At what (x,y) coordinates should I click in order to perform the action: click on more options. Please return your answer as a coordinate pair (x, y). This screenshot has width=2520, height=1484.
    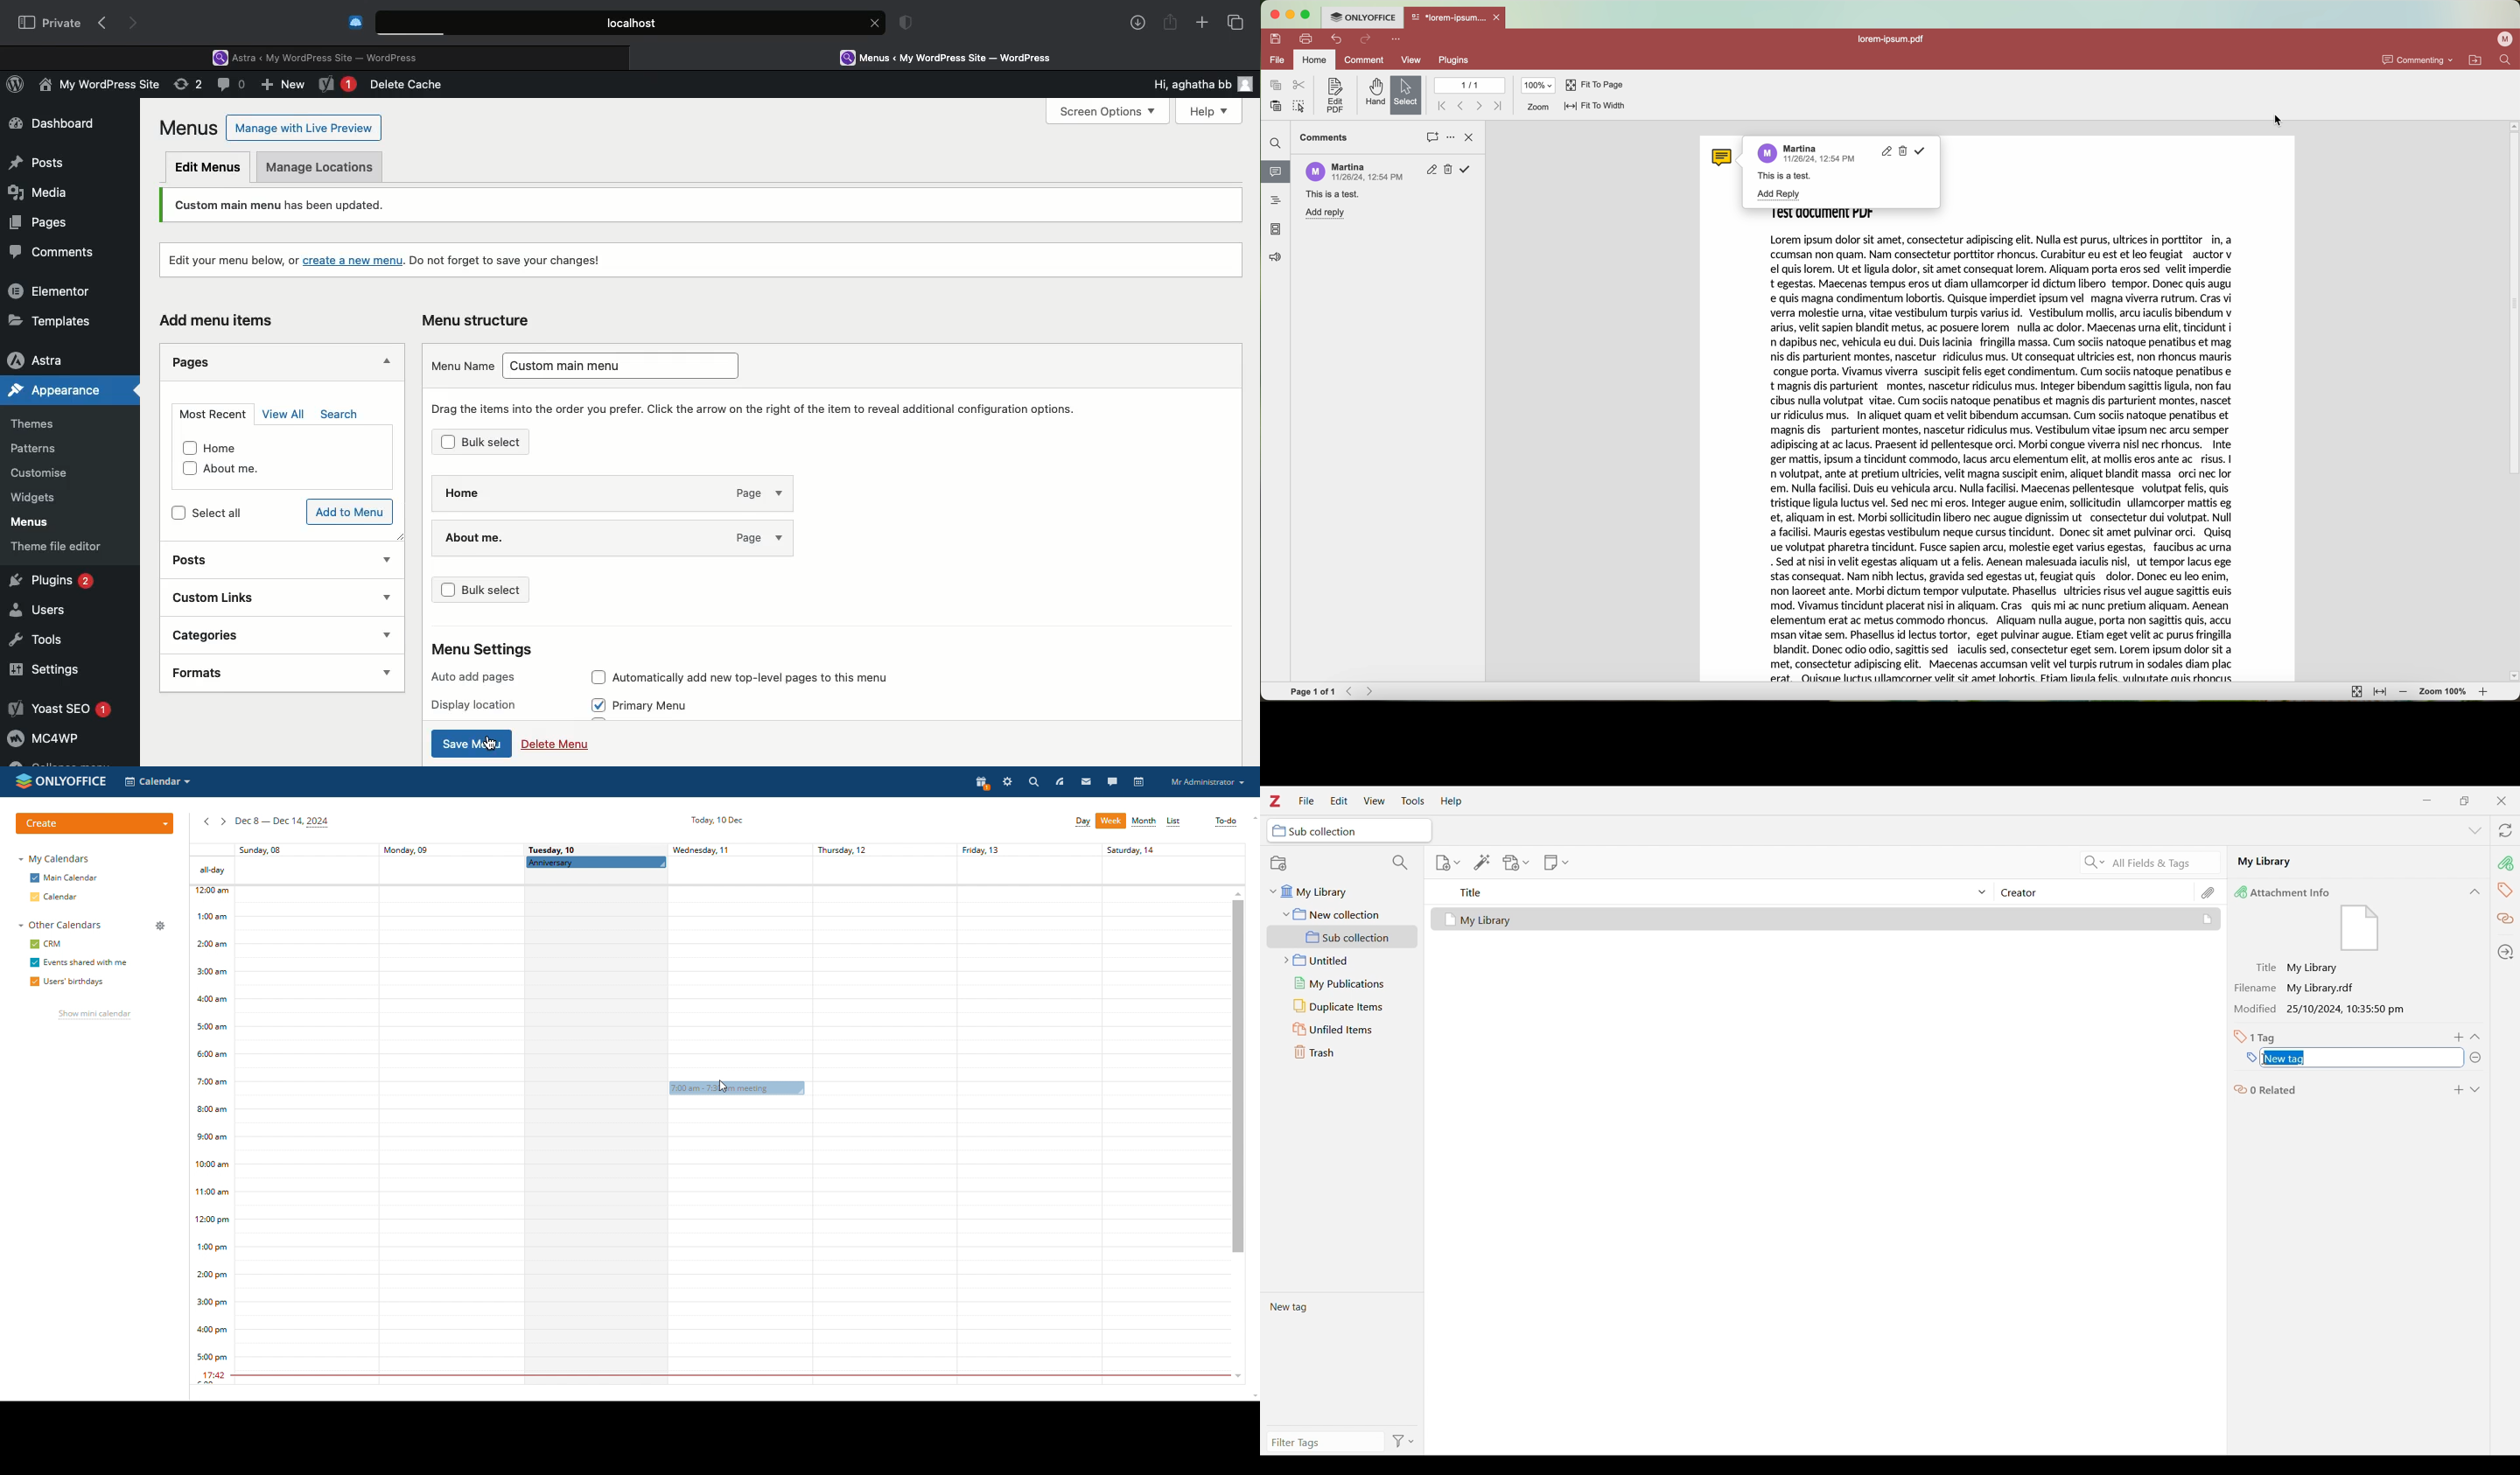
    Looking at the image, I should click on (1396, 40).